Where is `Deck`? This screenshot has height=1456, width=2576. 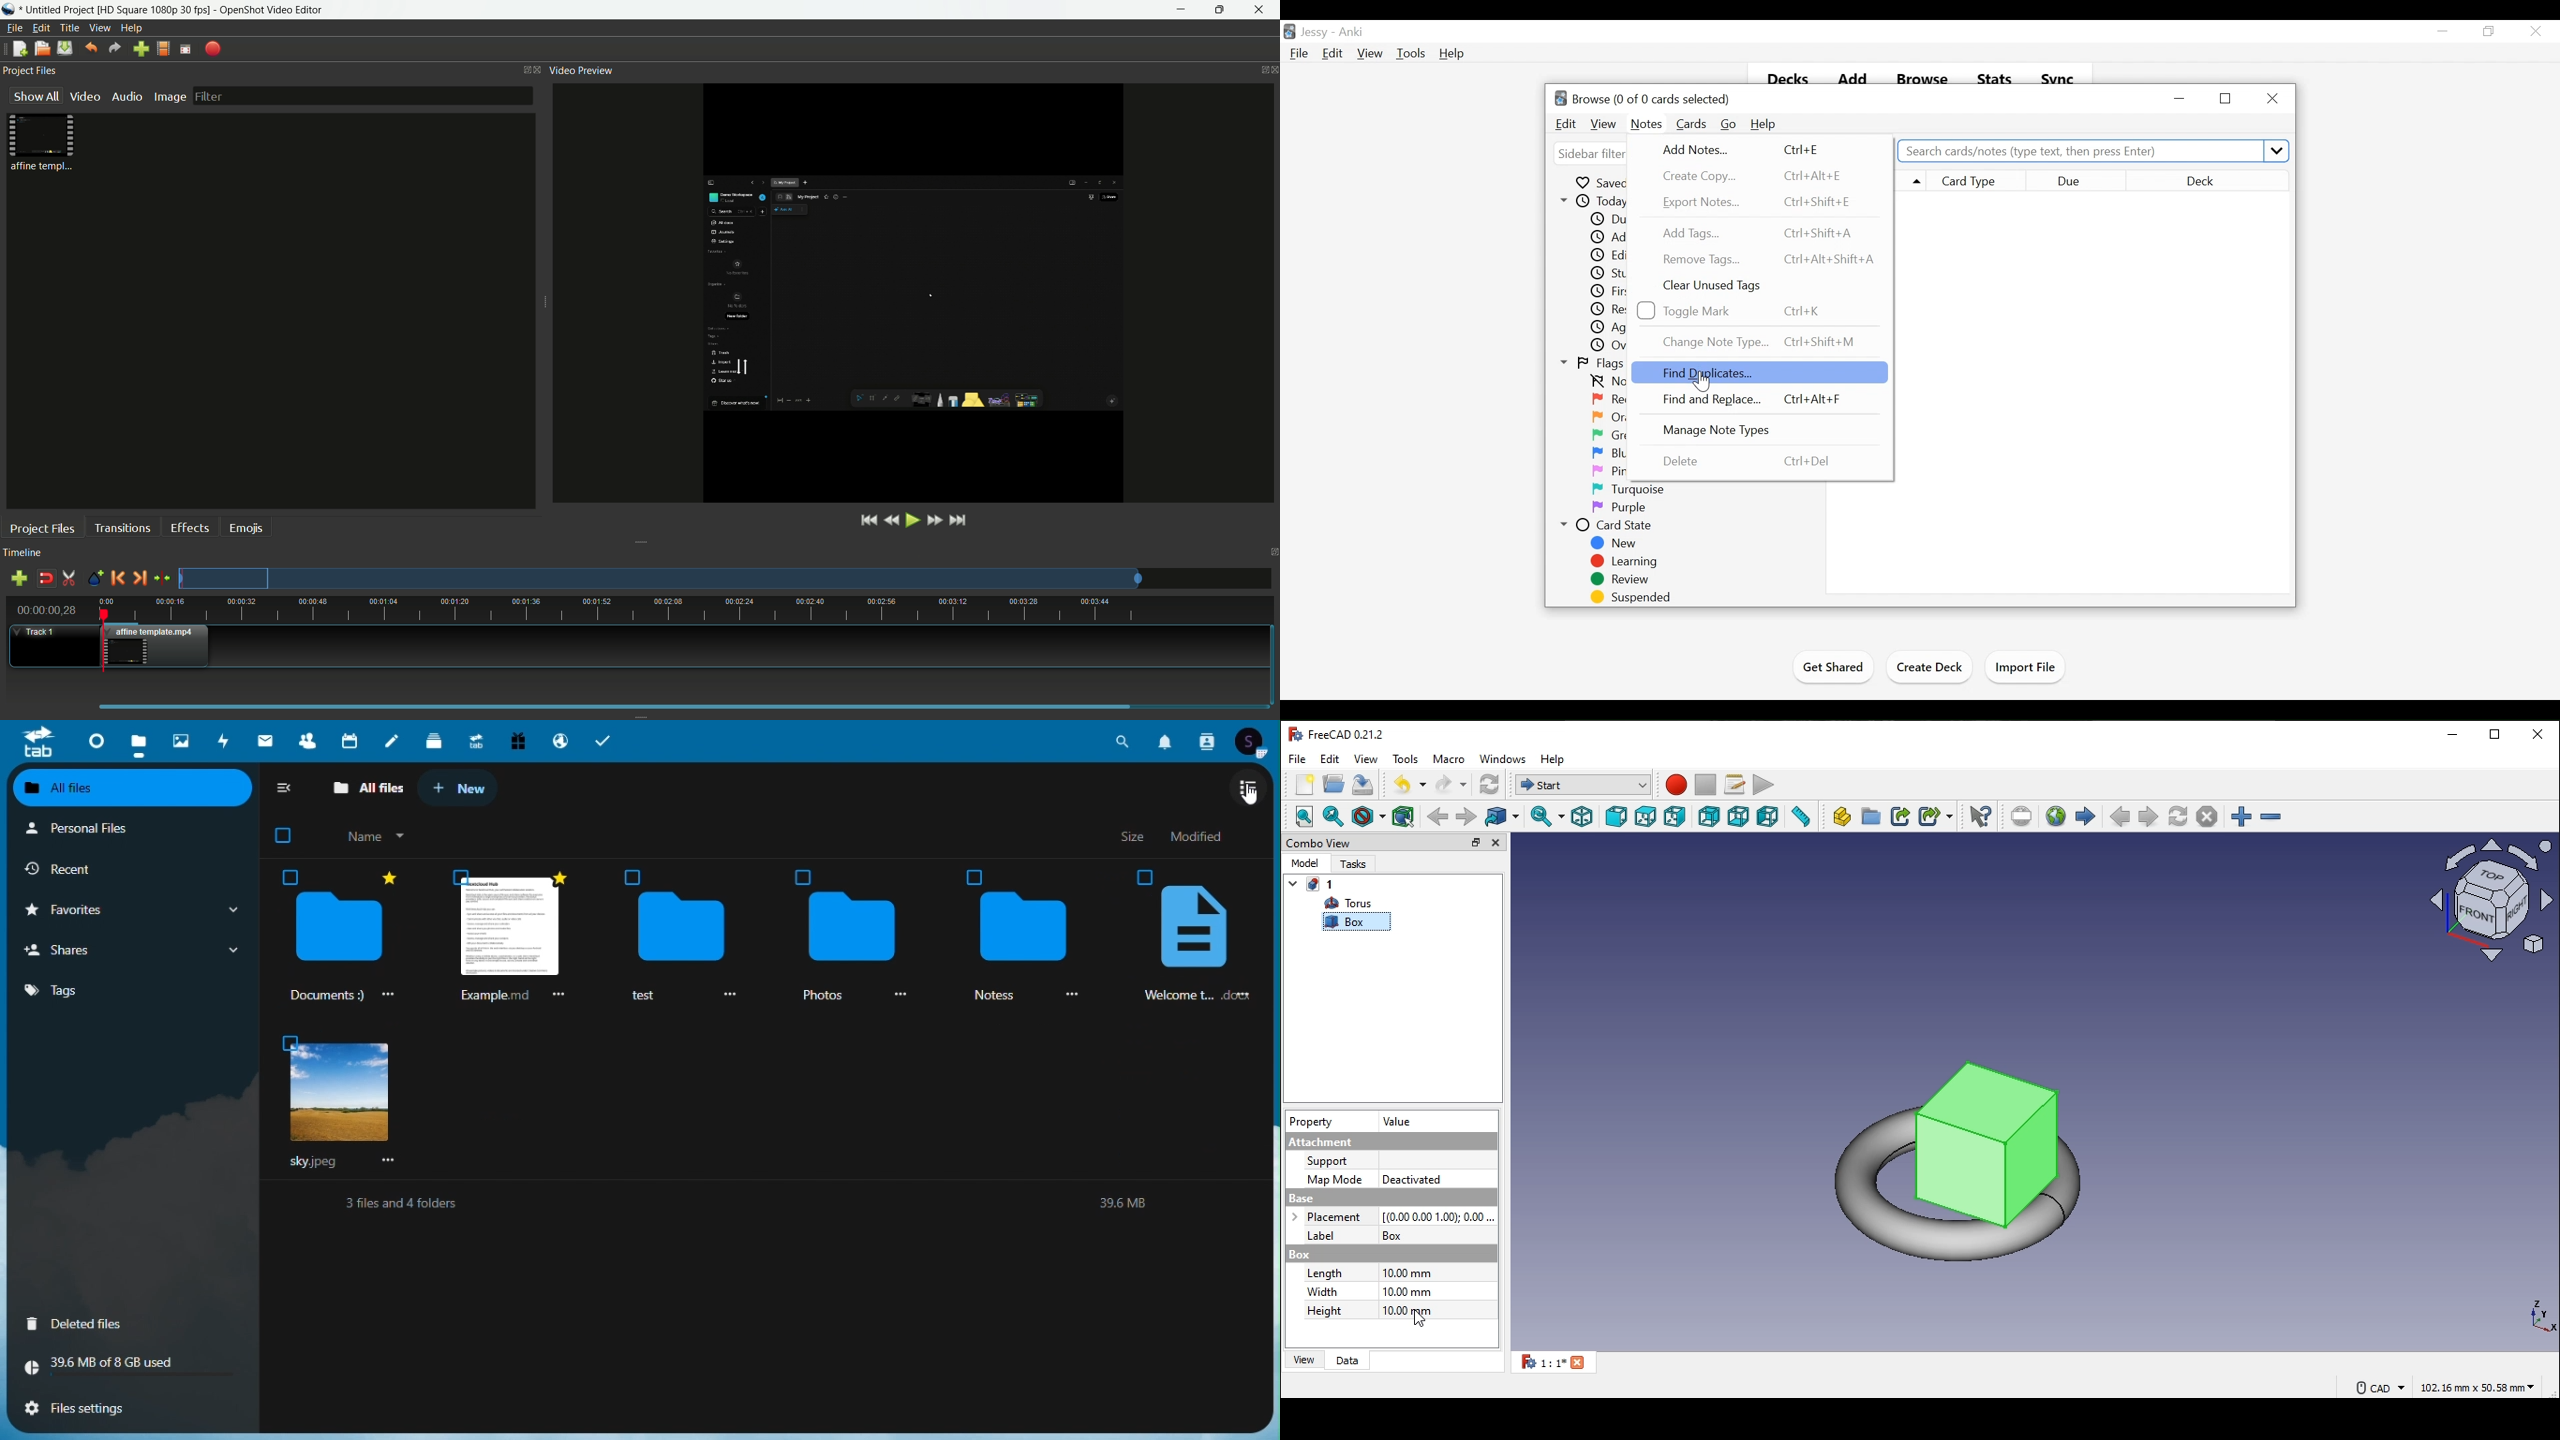 Deck is located at coordinates (2207, 179).